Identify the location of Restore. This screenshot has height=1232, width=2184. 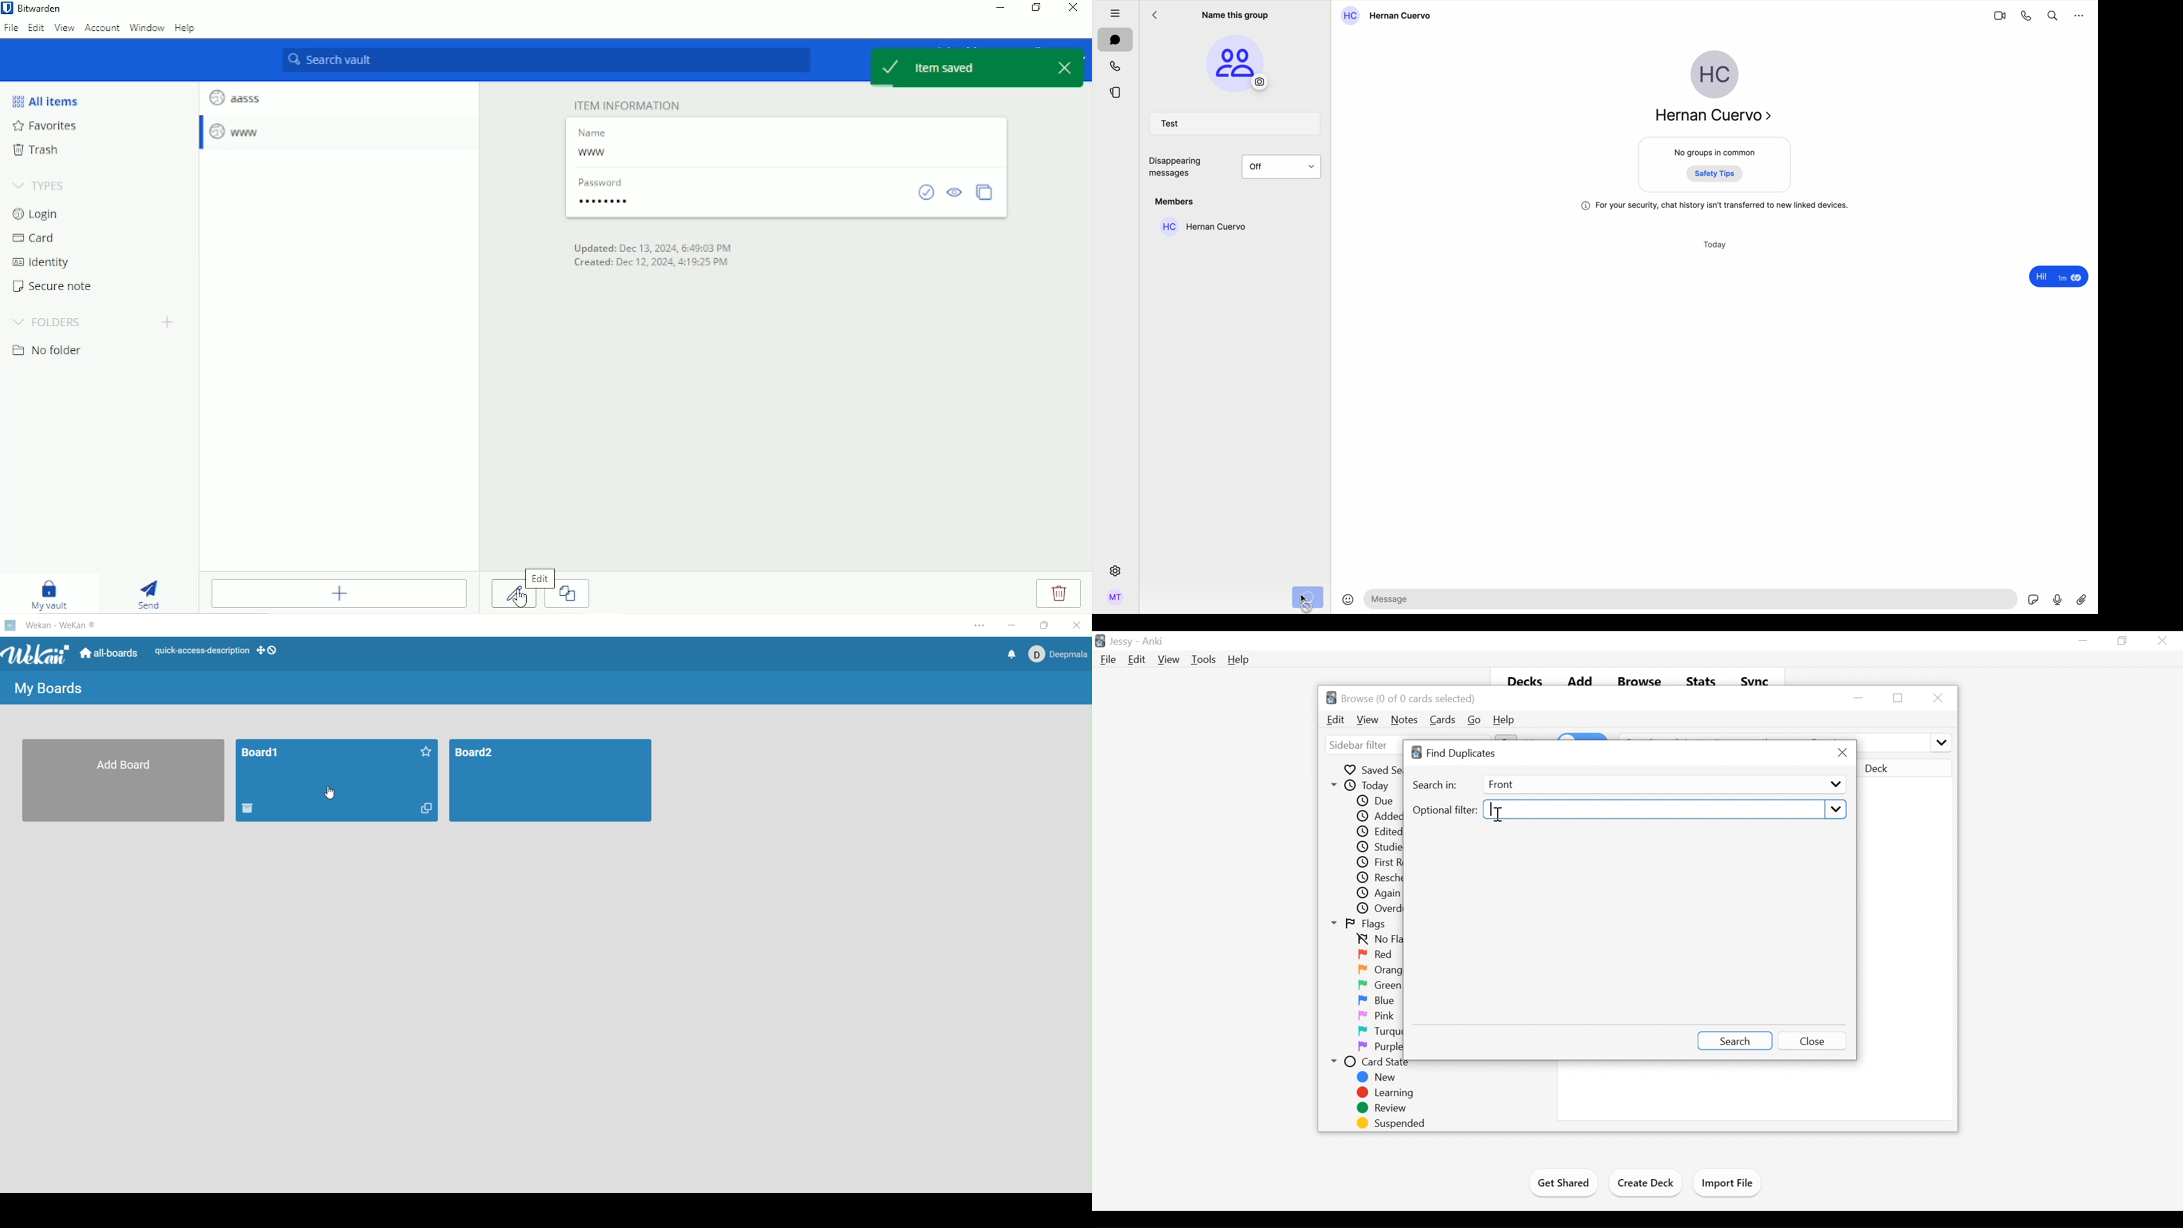
(2123, 640).